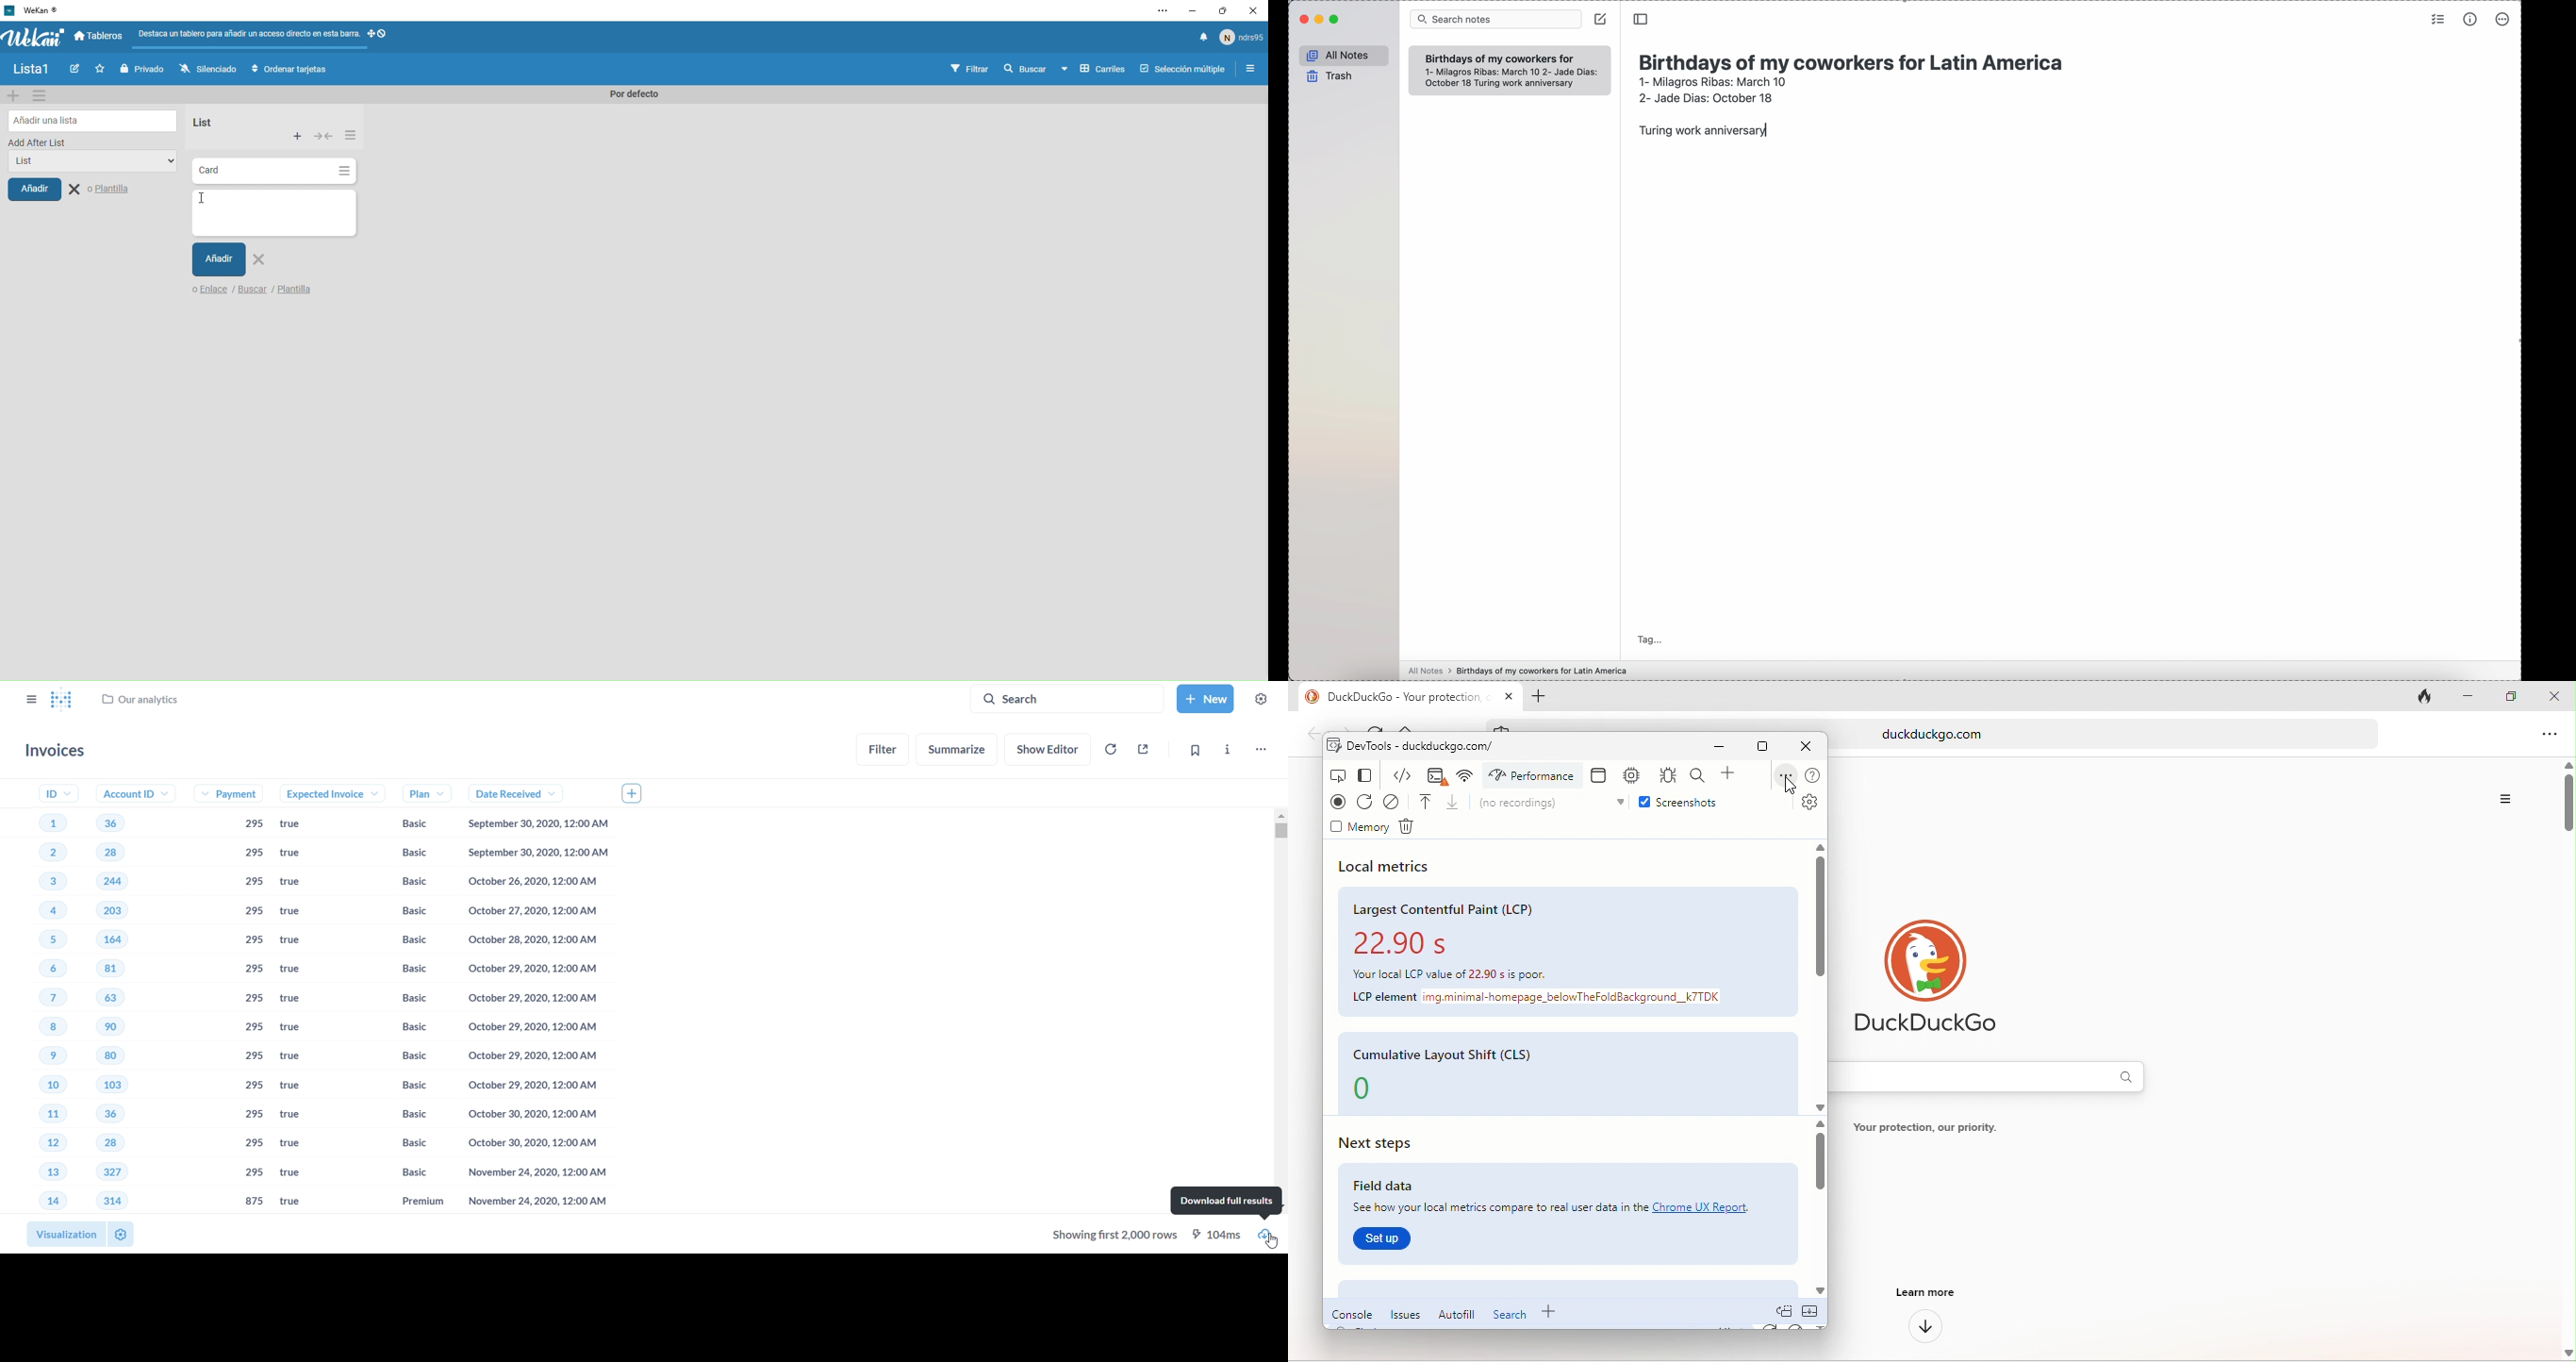  What do you see at coordinates (113, 881) in the screenshot?
I see `244` at bounding box center [113, 881].